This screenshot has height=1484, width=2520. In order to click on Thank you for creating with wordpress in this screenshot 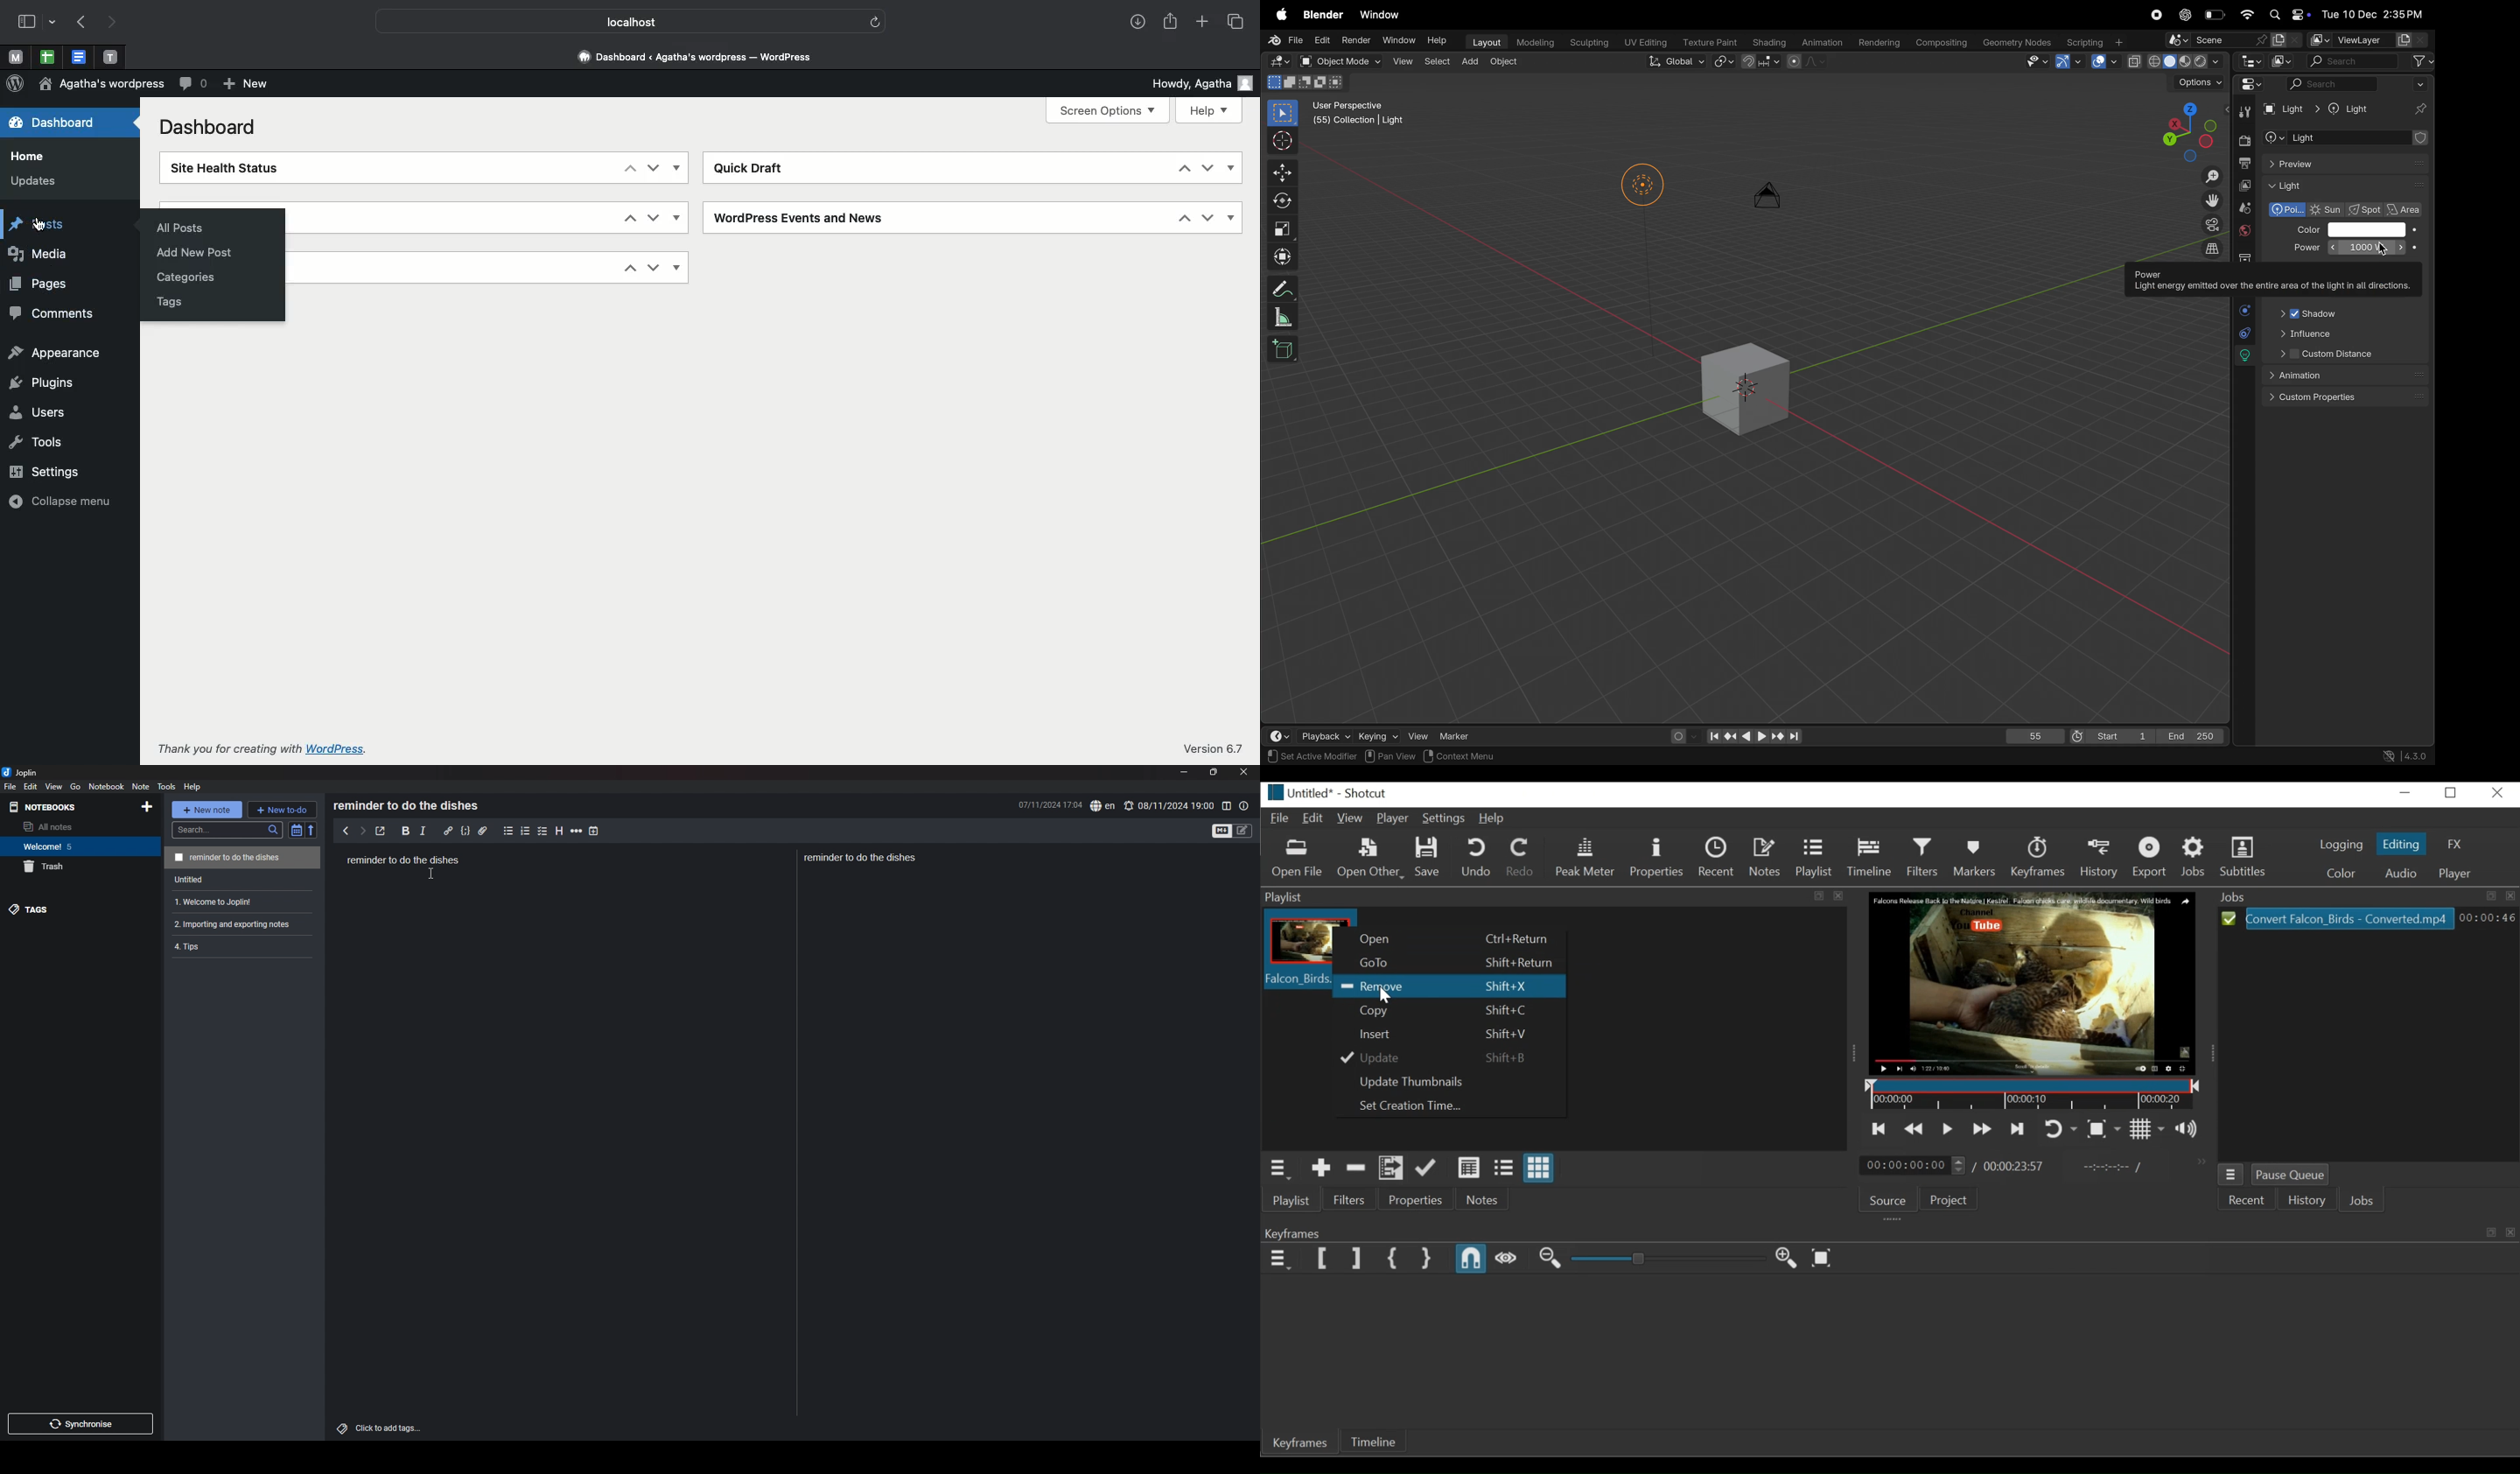, I will do `click(264, 748)`.